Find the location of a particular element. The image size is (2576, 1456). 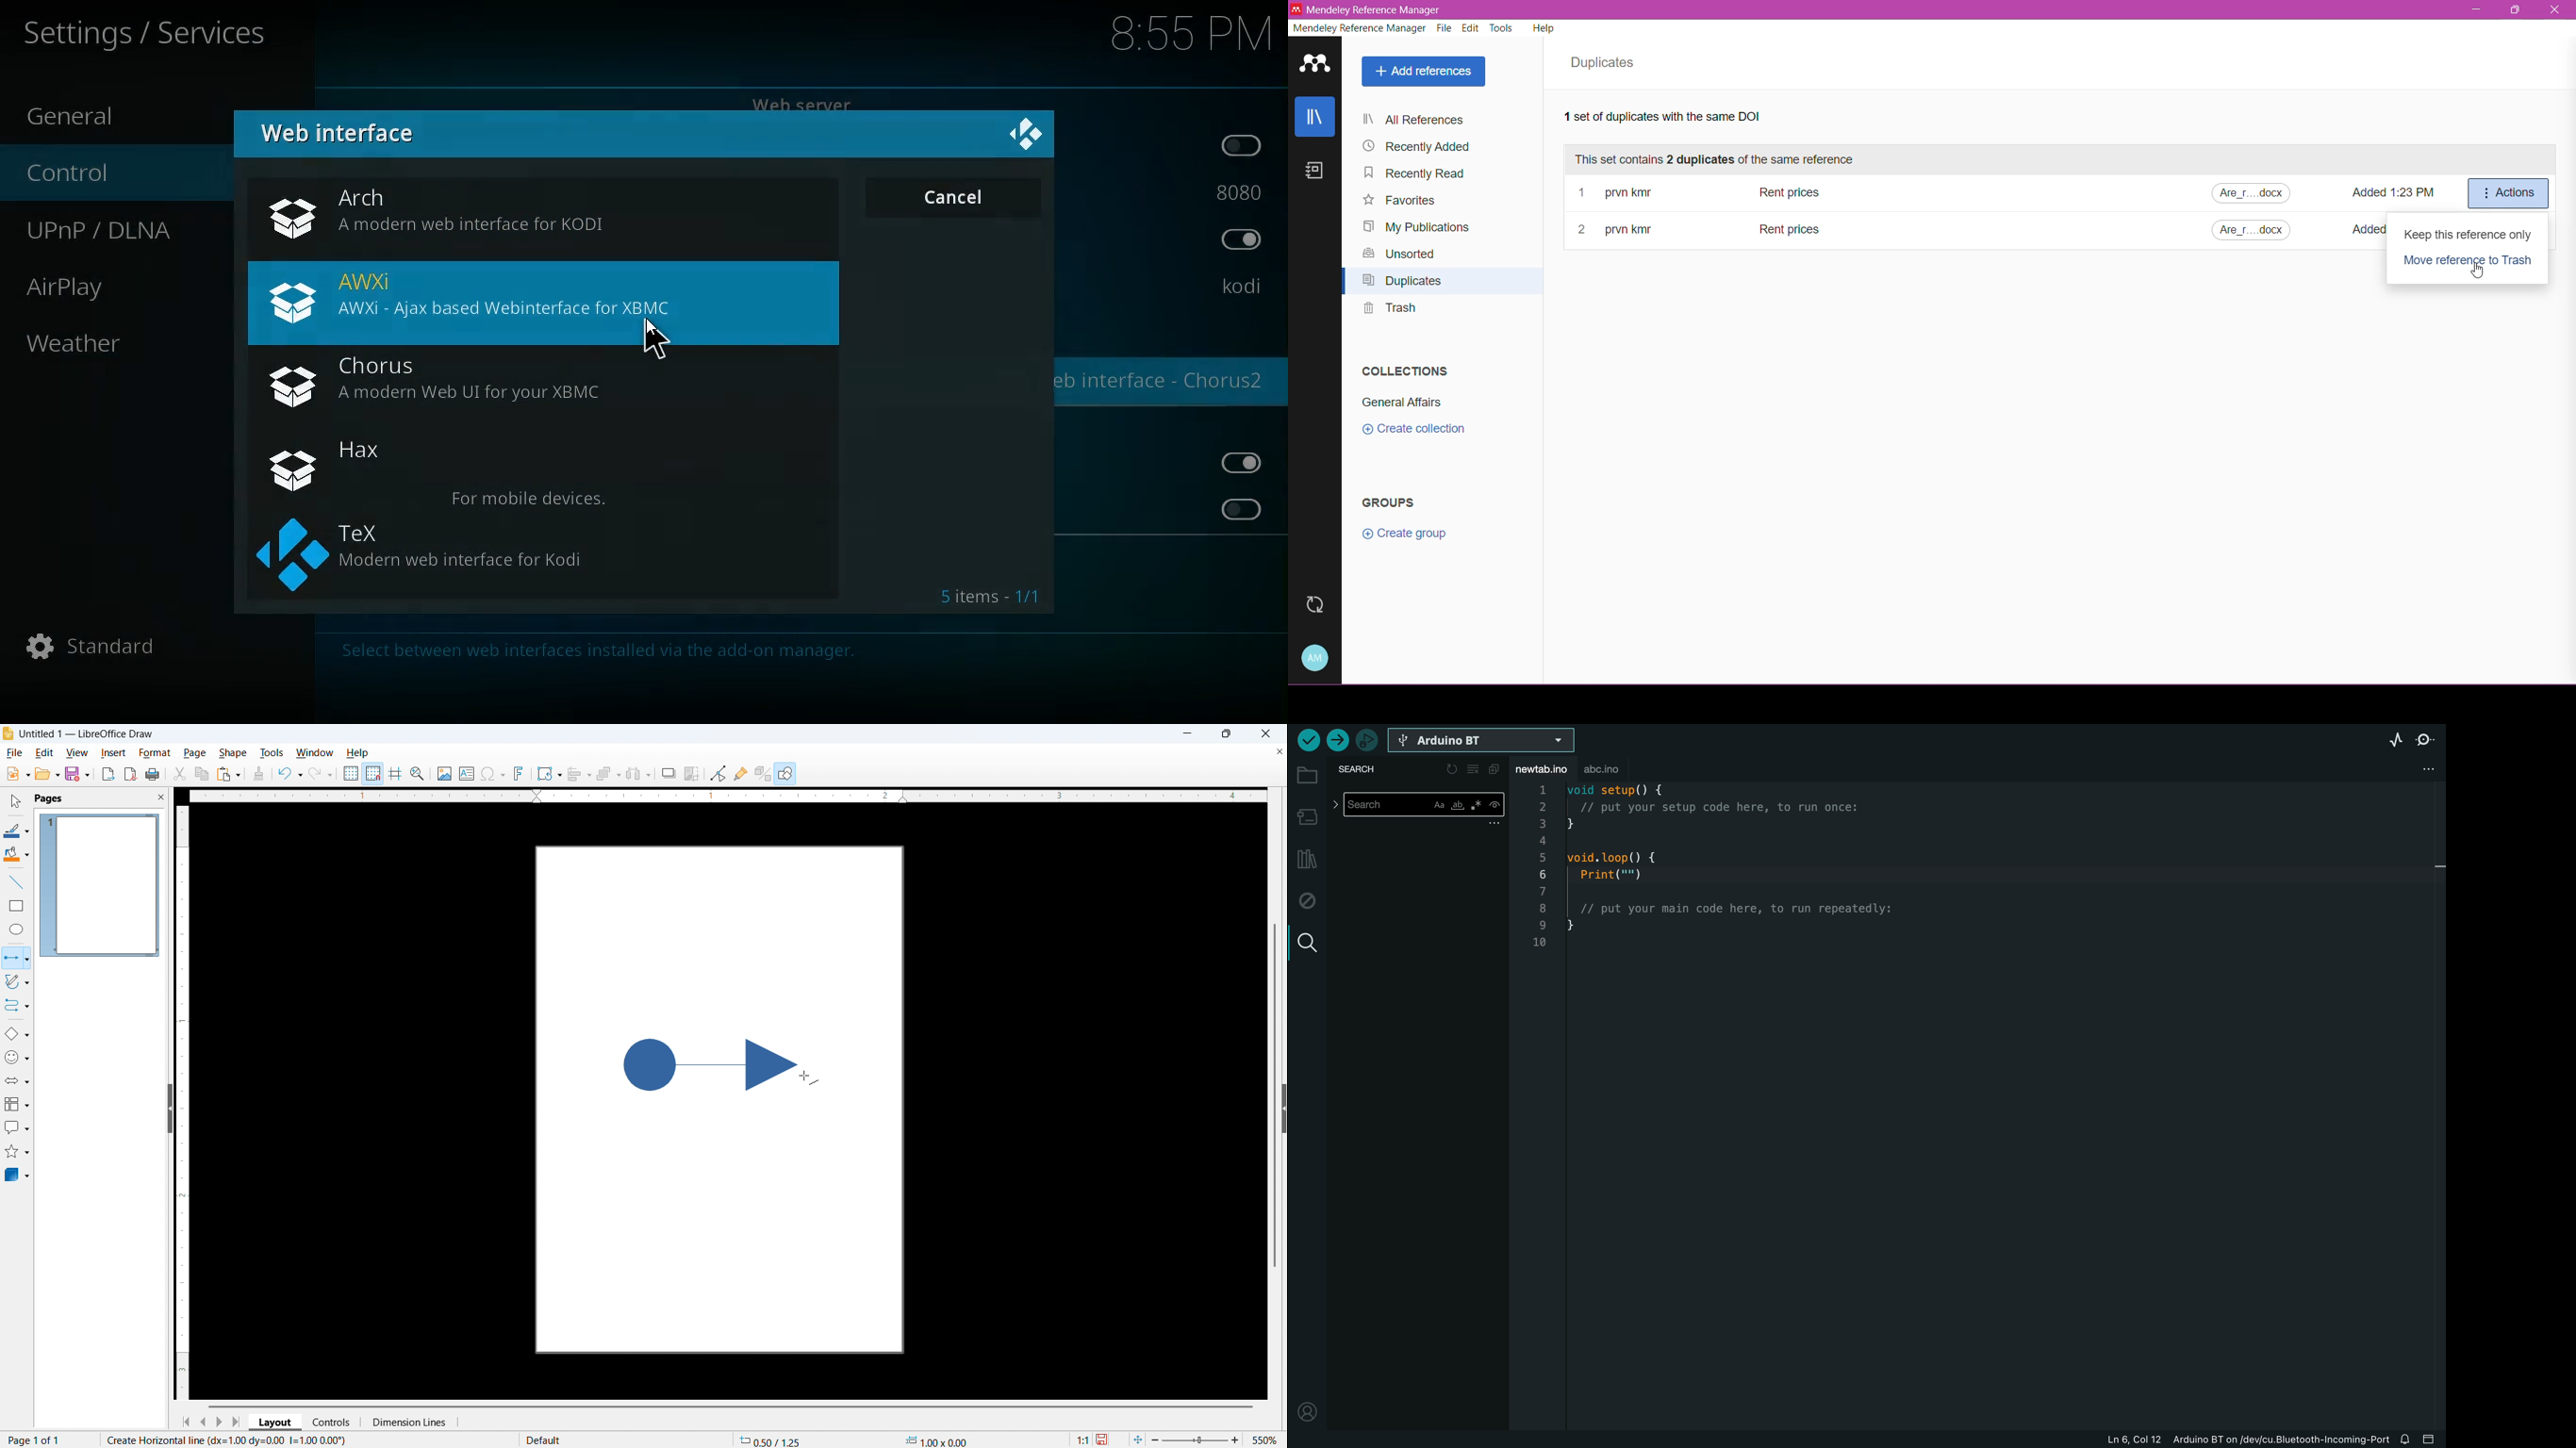

Recently Read is located at coordinates (1421, 175).